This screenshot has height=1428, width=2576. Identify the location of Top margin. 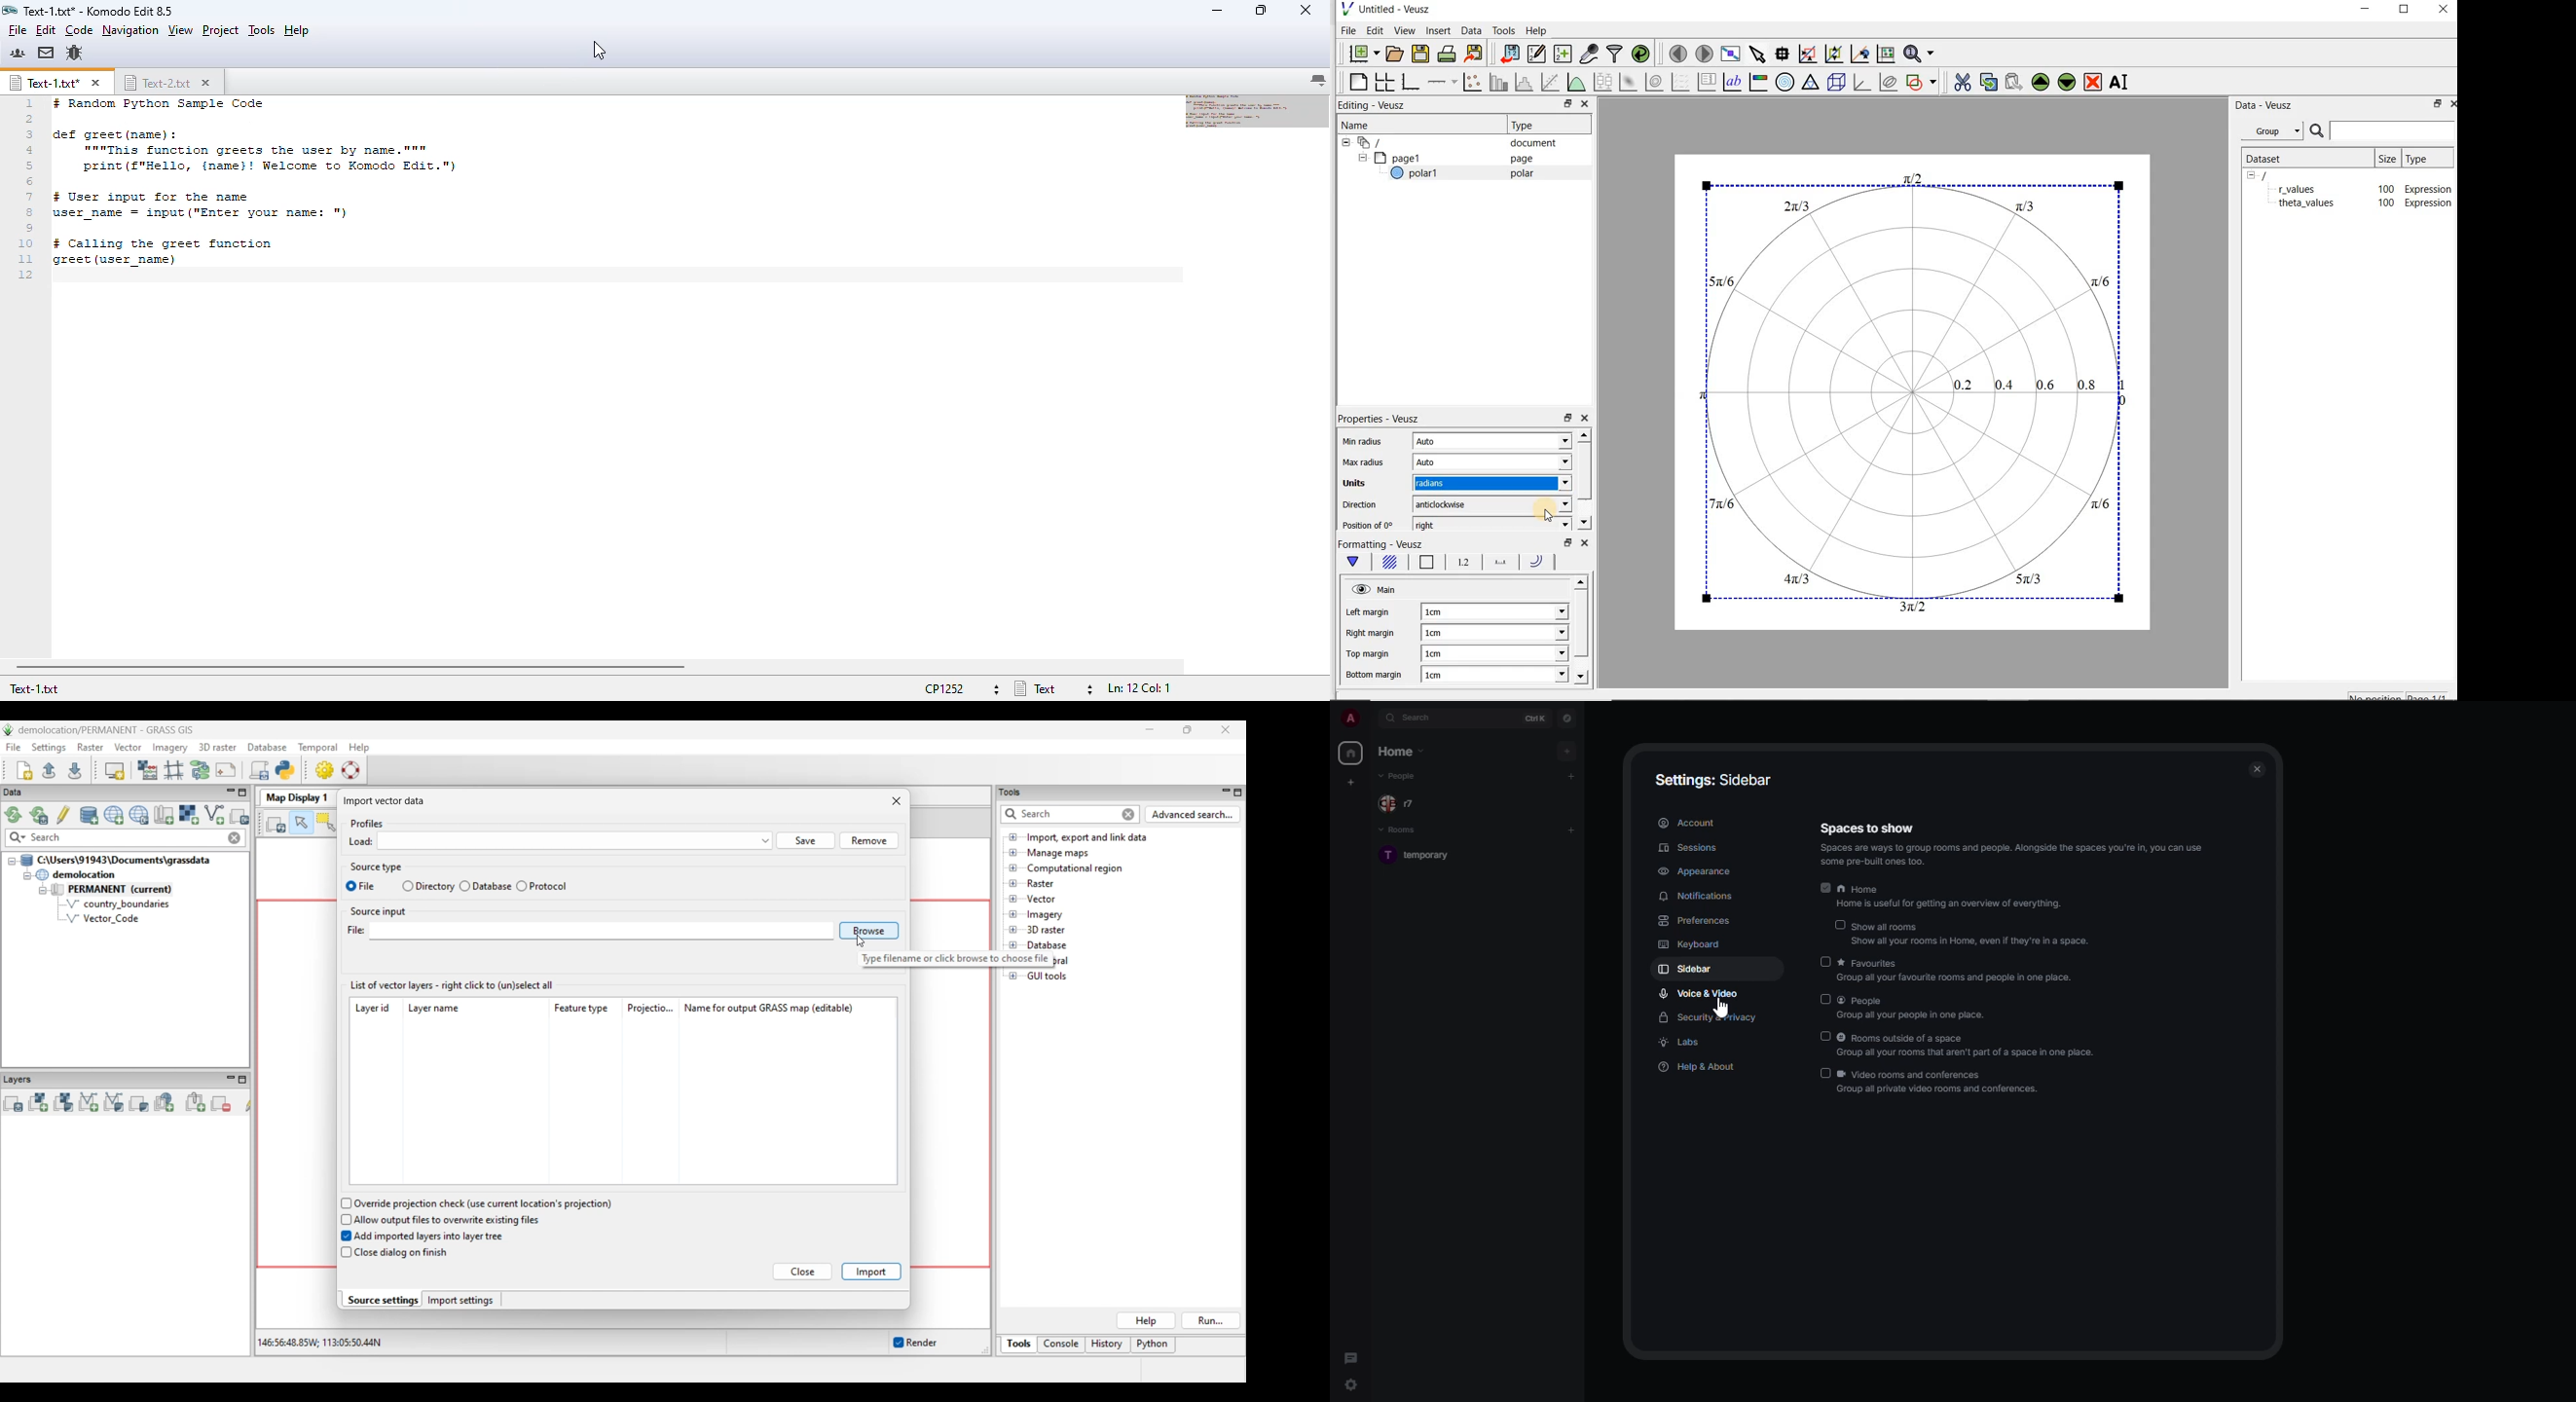
(1369, 655).